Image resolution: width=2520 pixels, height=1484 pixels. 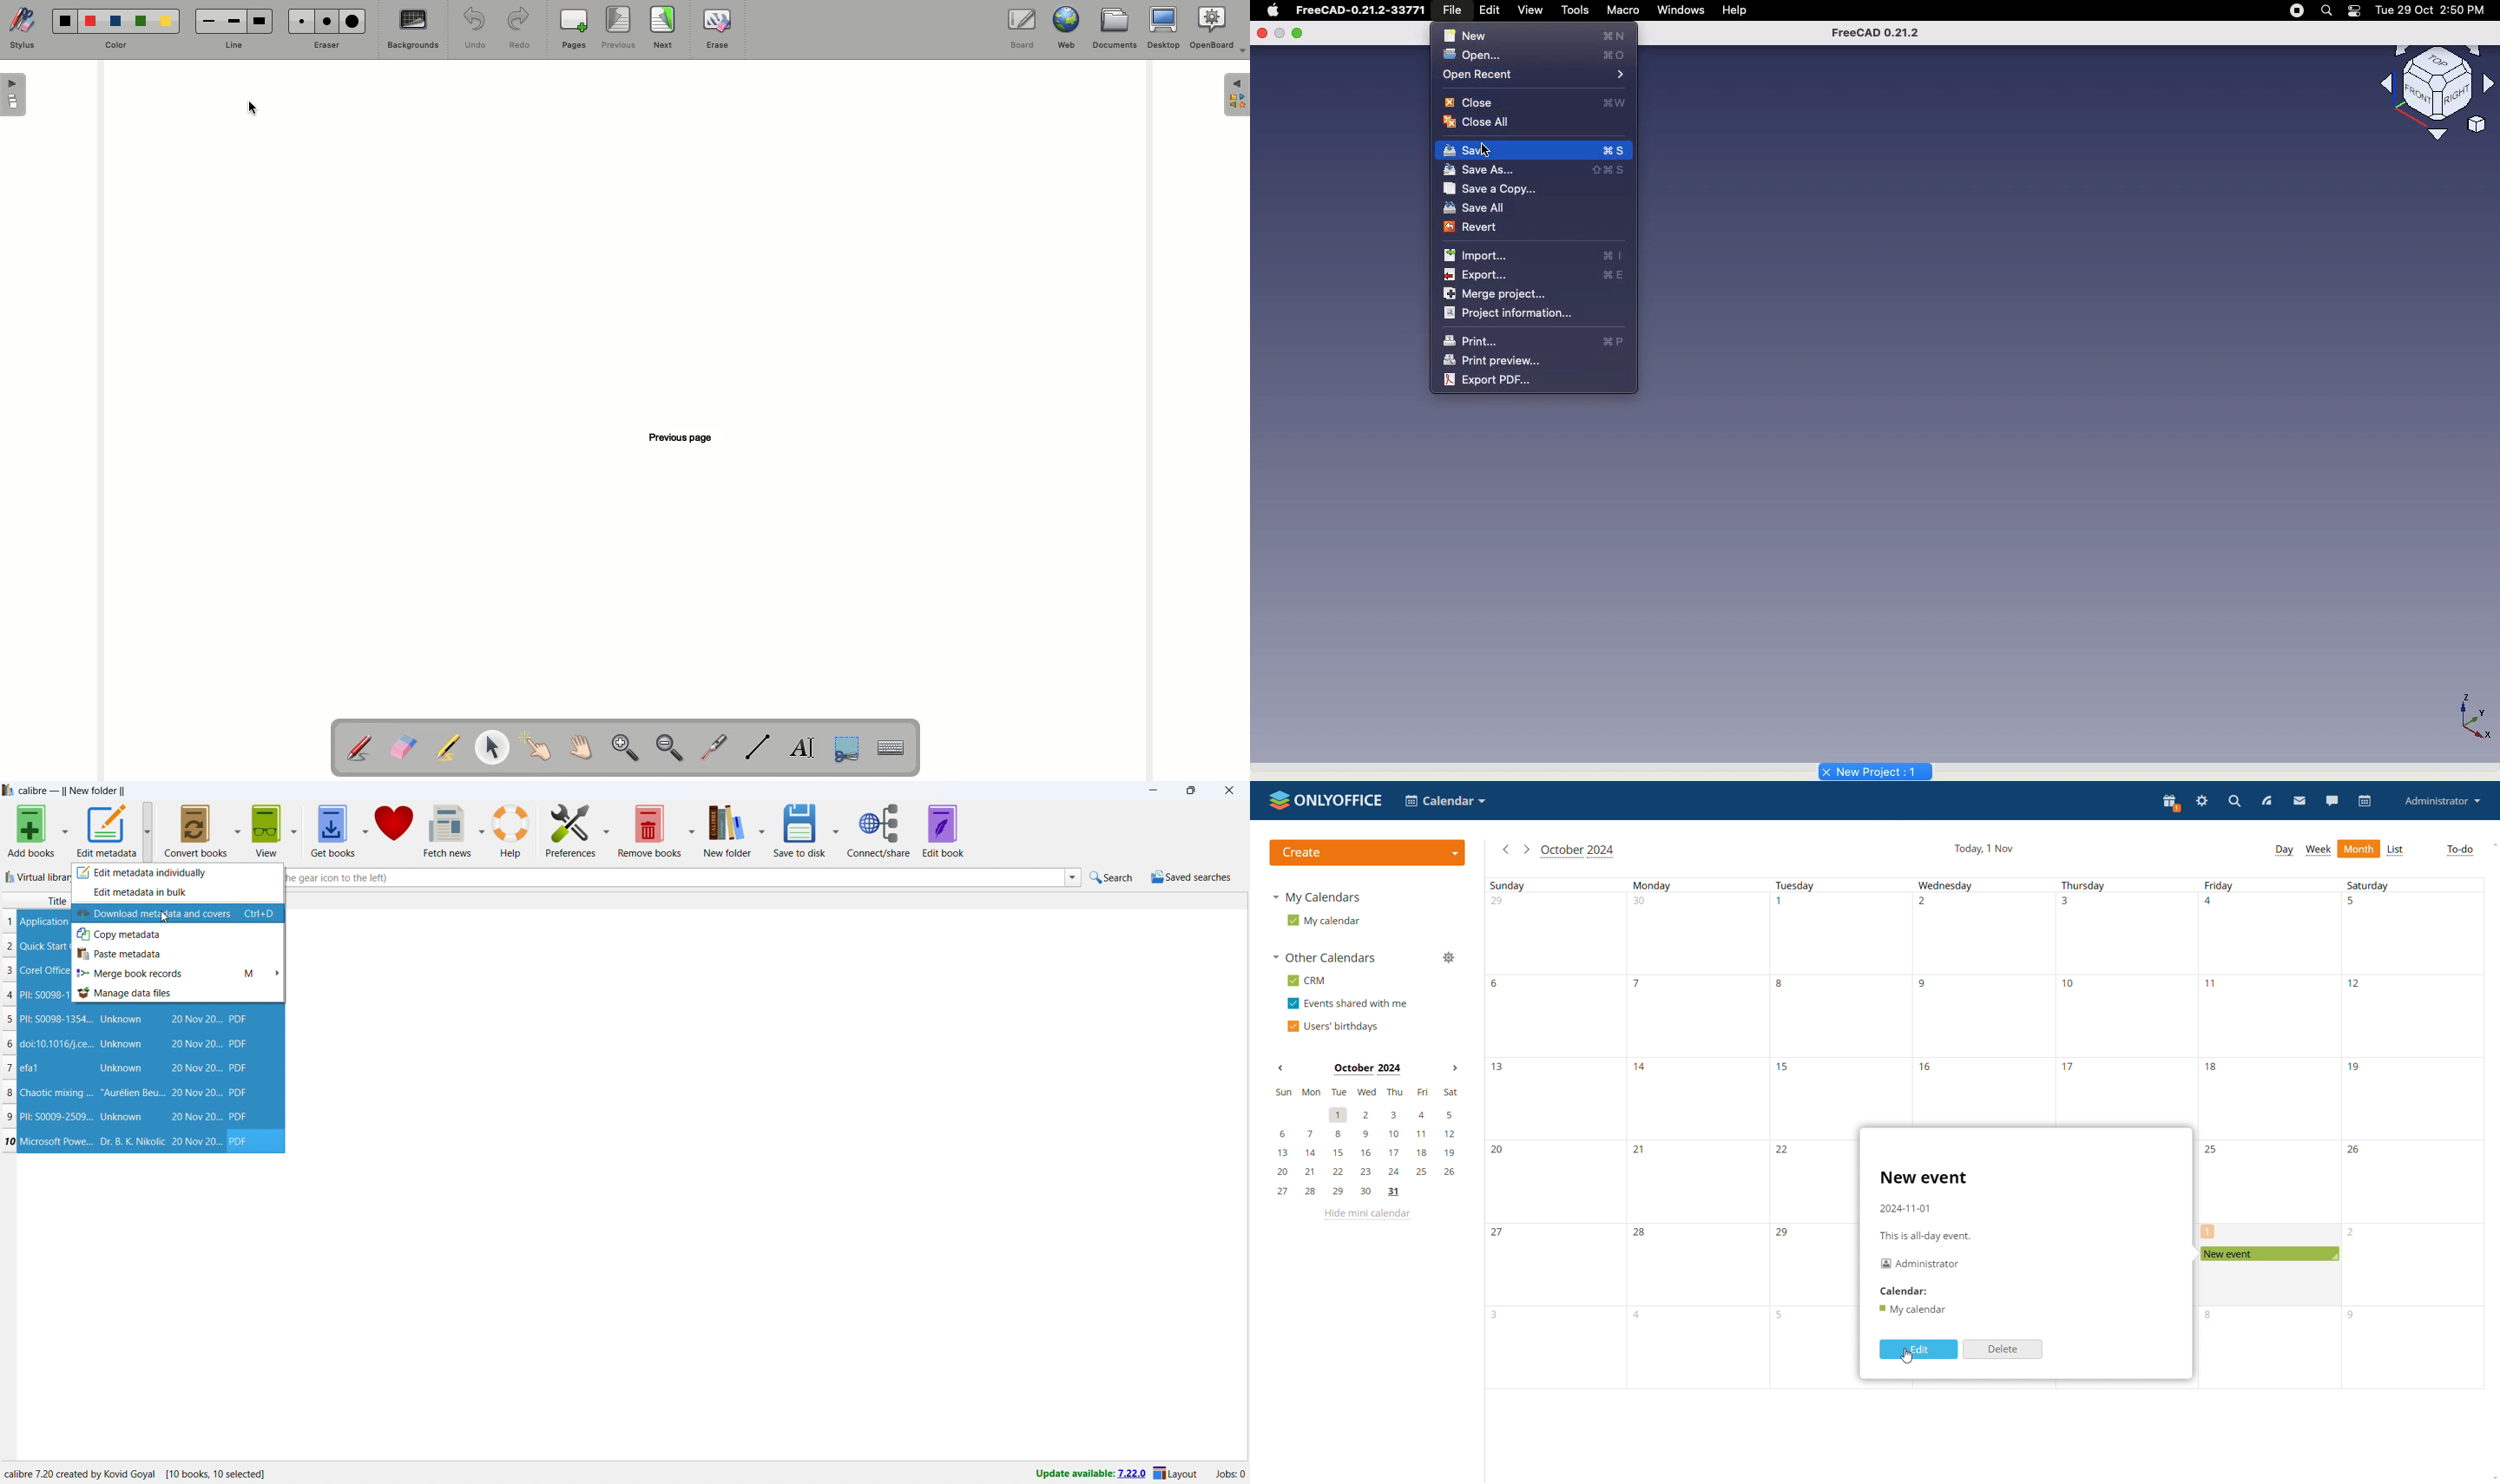 What do you see at coordinates (12, 1117) in the screenshot?
I see `9` at bounding box center [12, 1117].